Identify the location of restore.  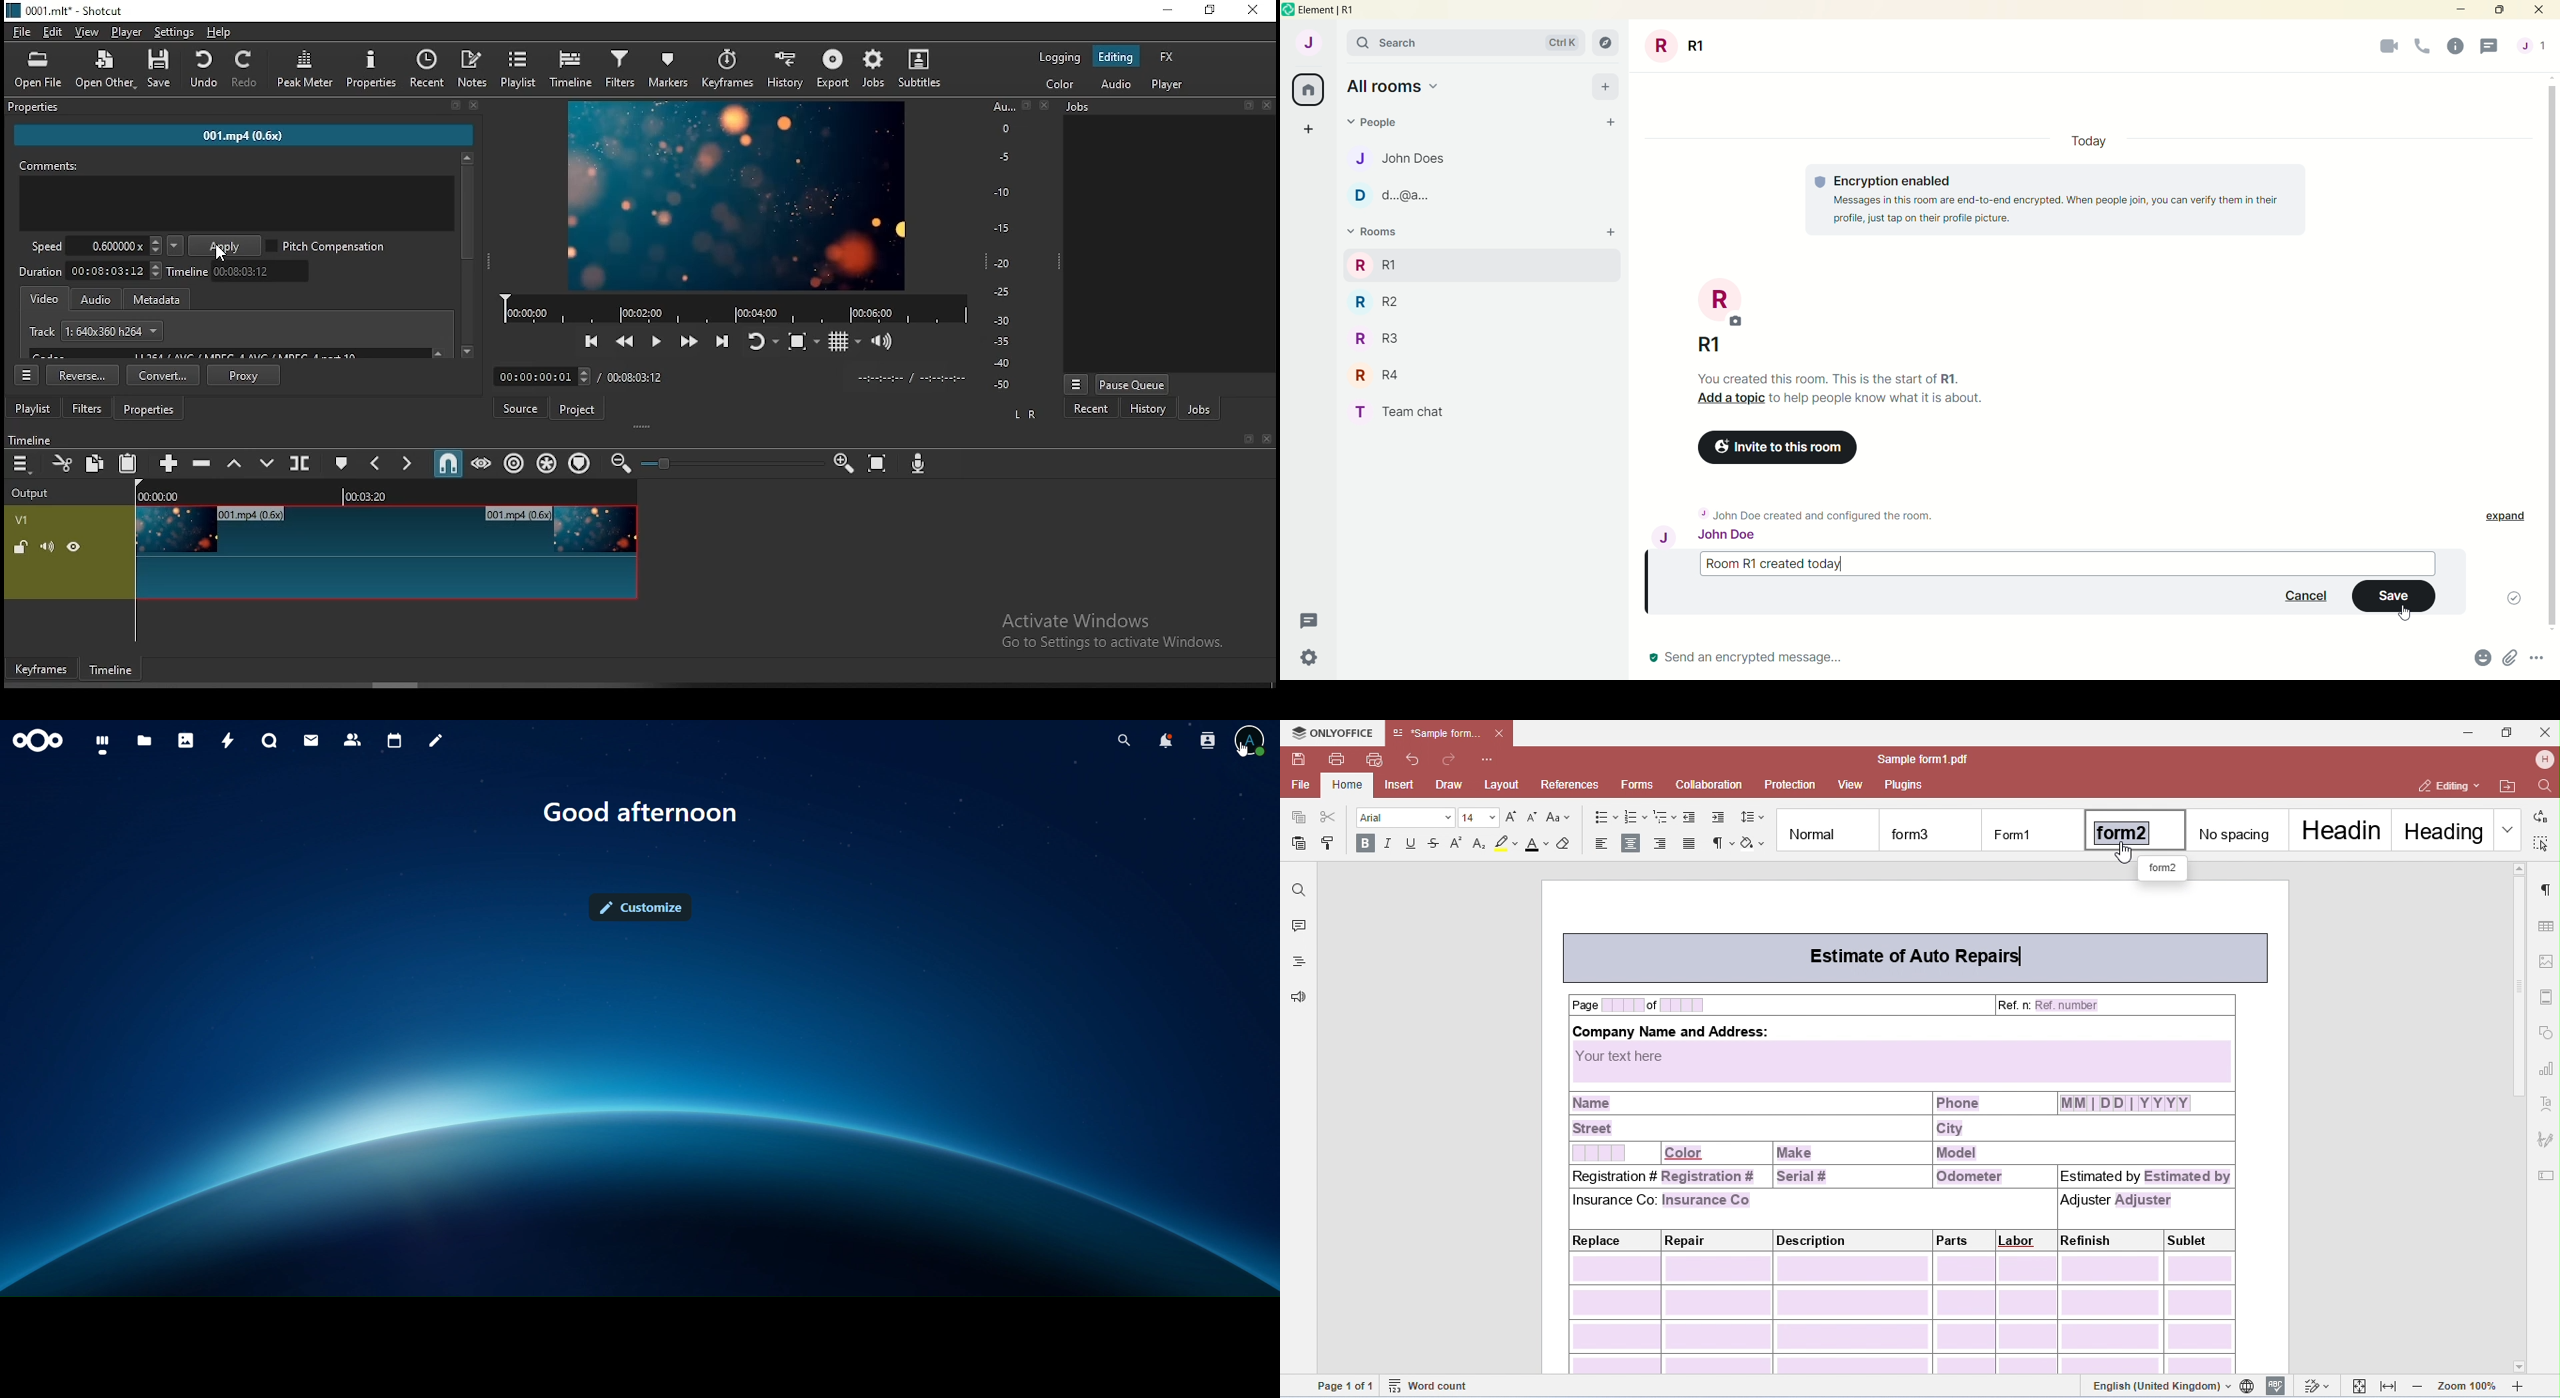
(1213, 10).